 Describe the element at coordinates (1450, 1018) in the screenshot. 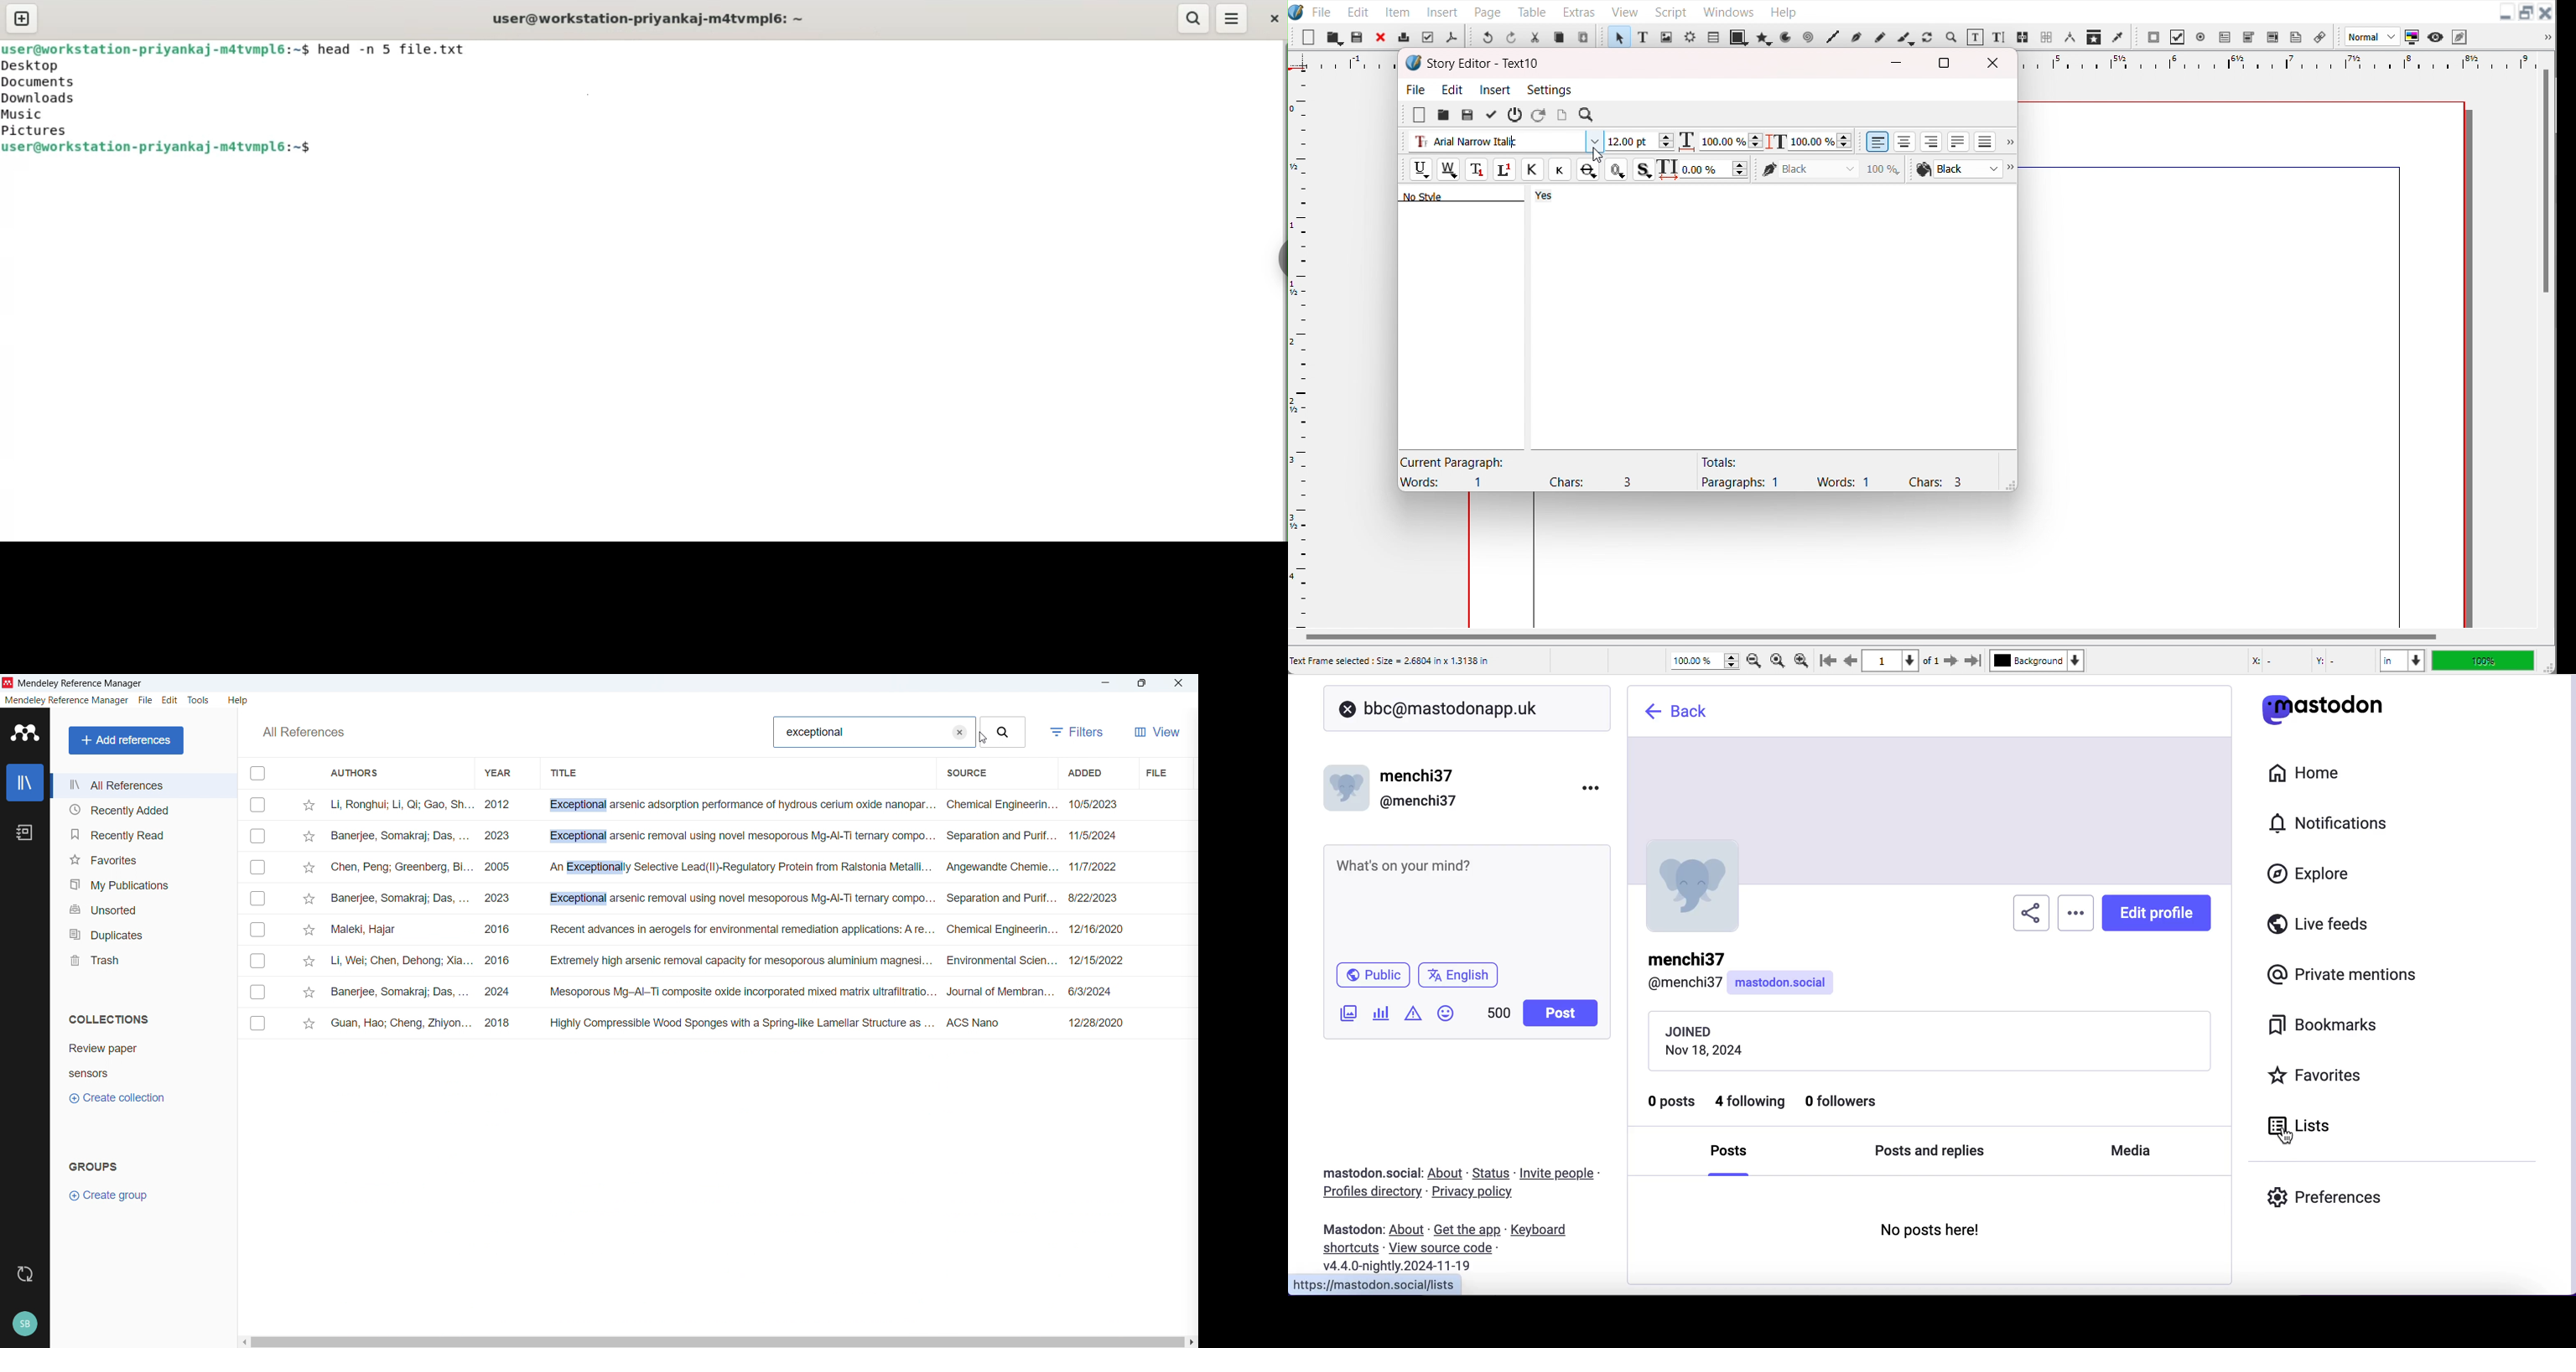

I see `emojis` at that location.